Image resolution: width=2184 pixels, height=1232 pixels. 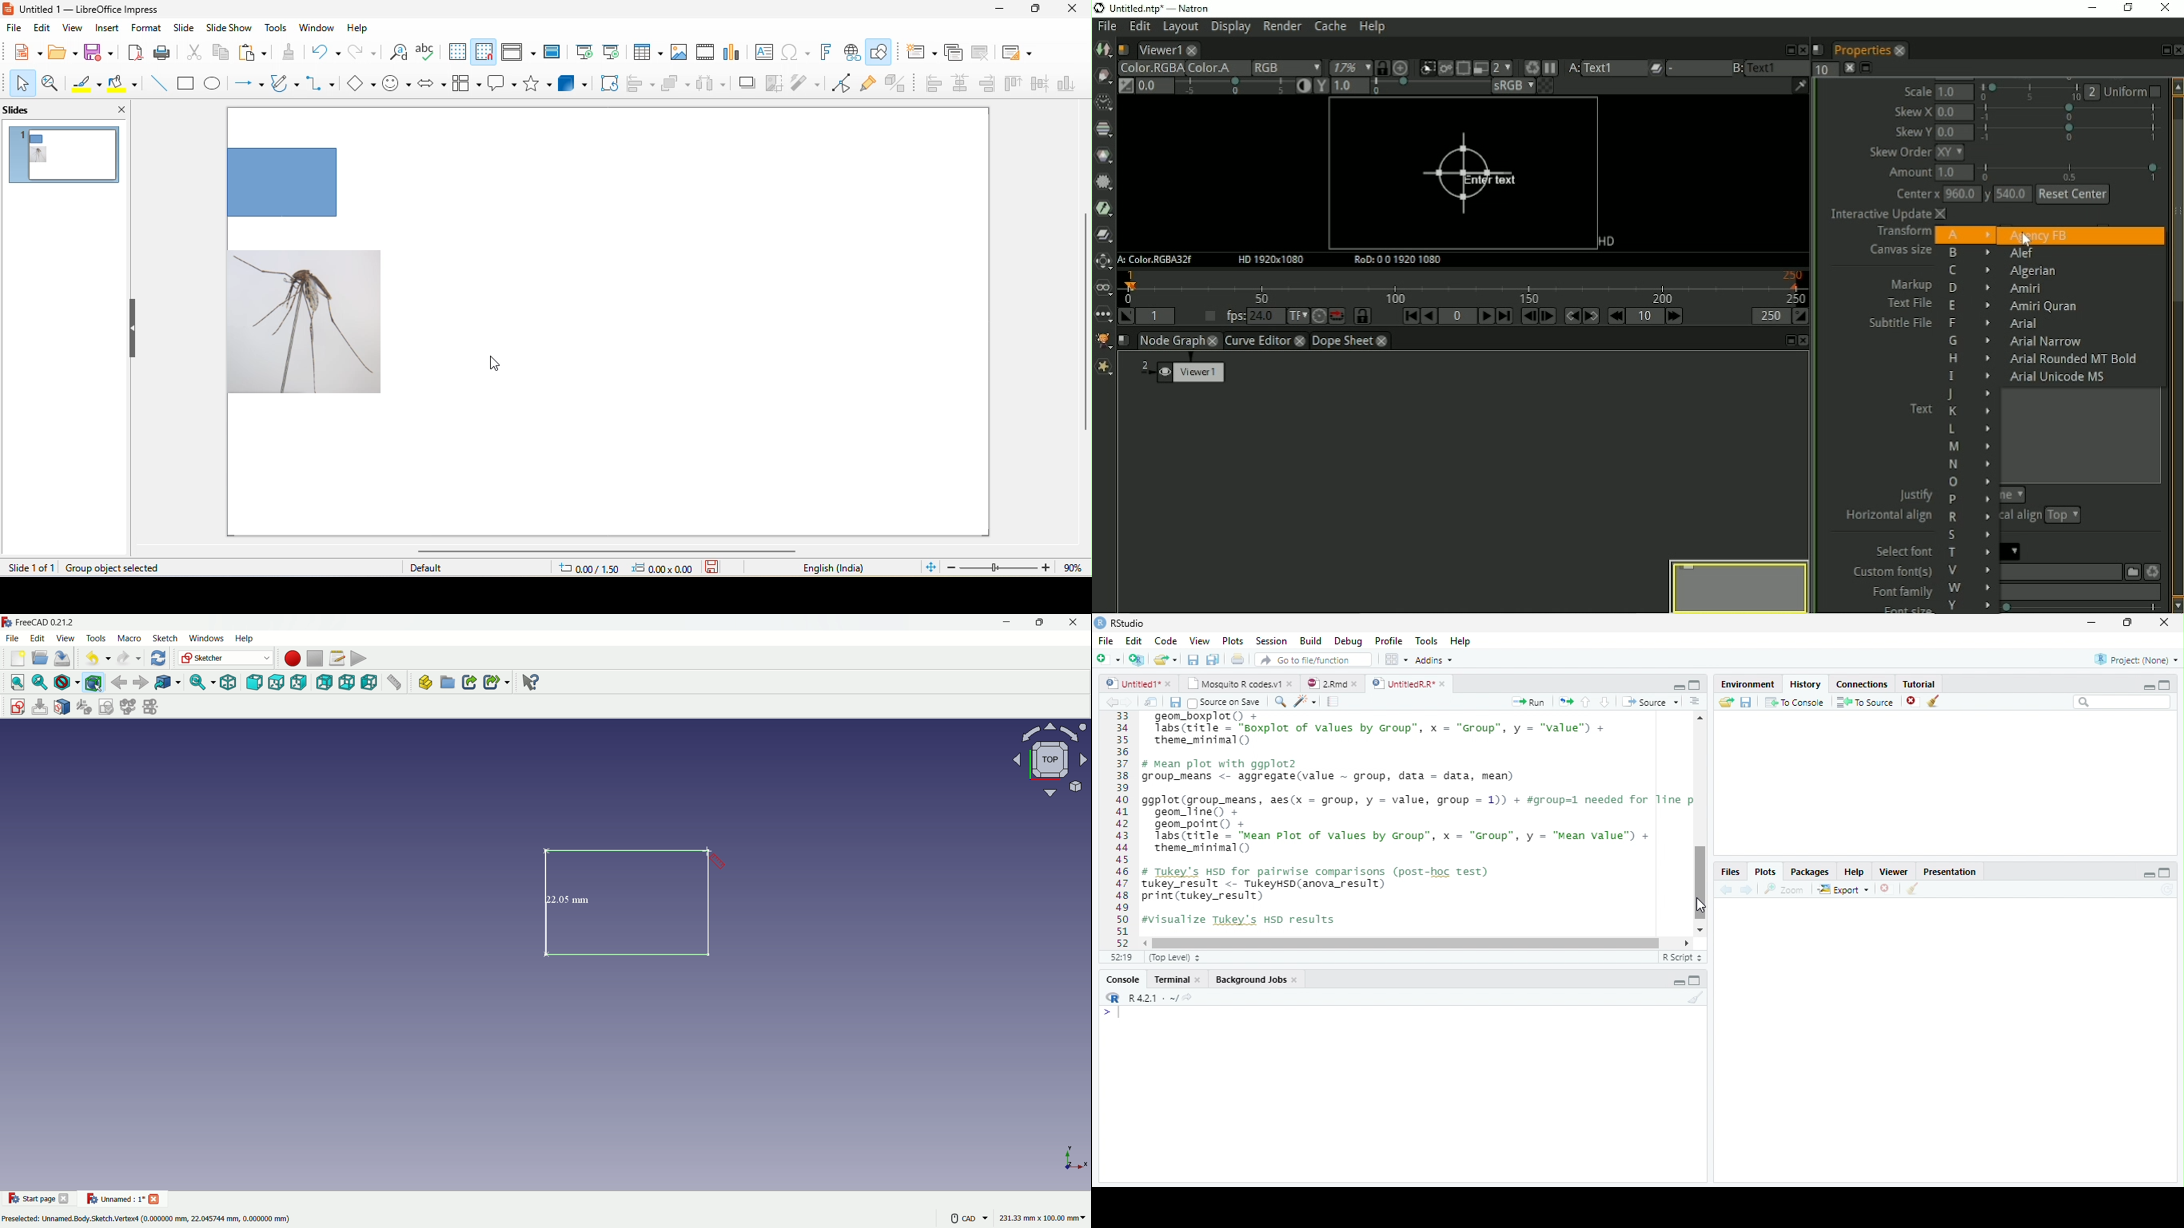 I want to click on fill color, so click(x=126, y=84).